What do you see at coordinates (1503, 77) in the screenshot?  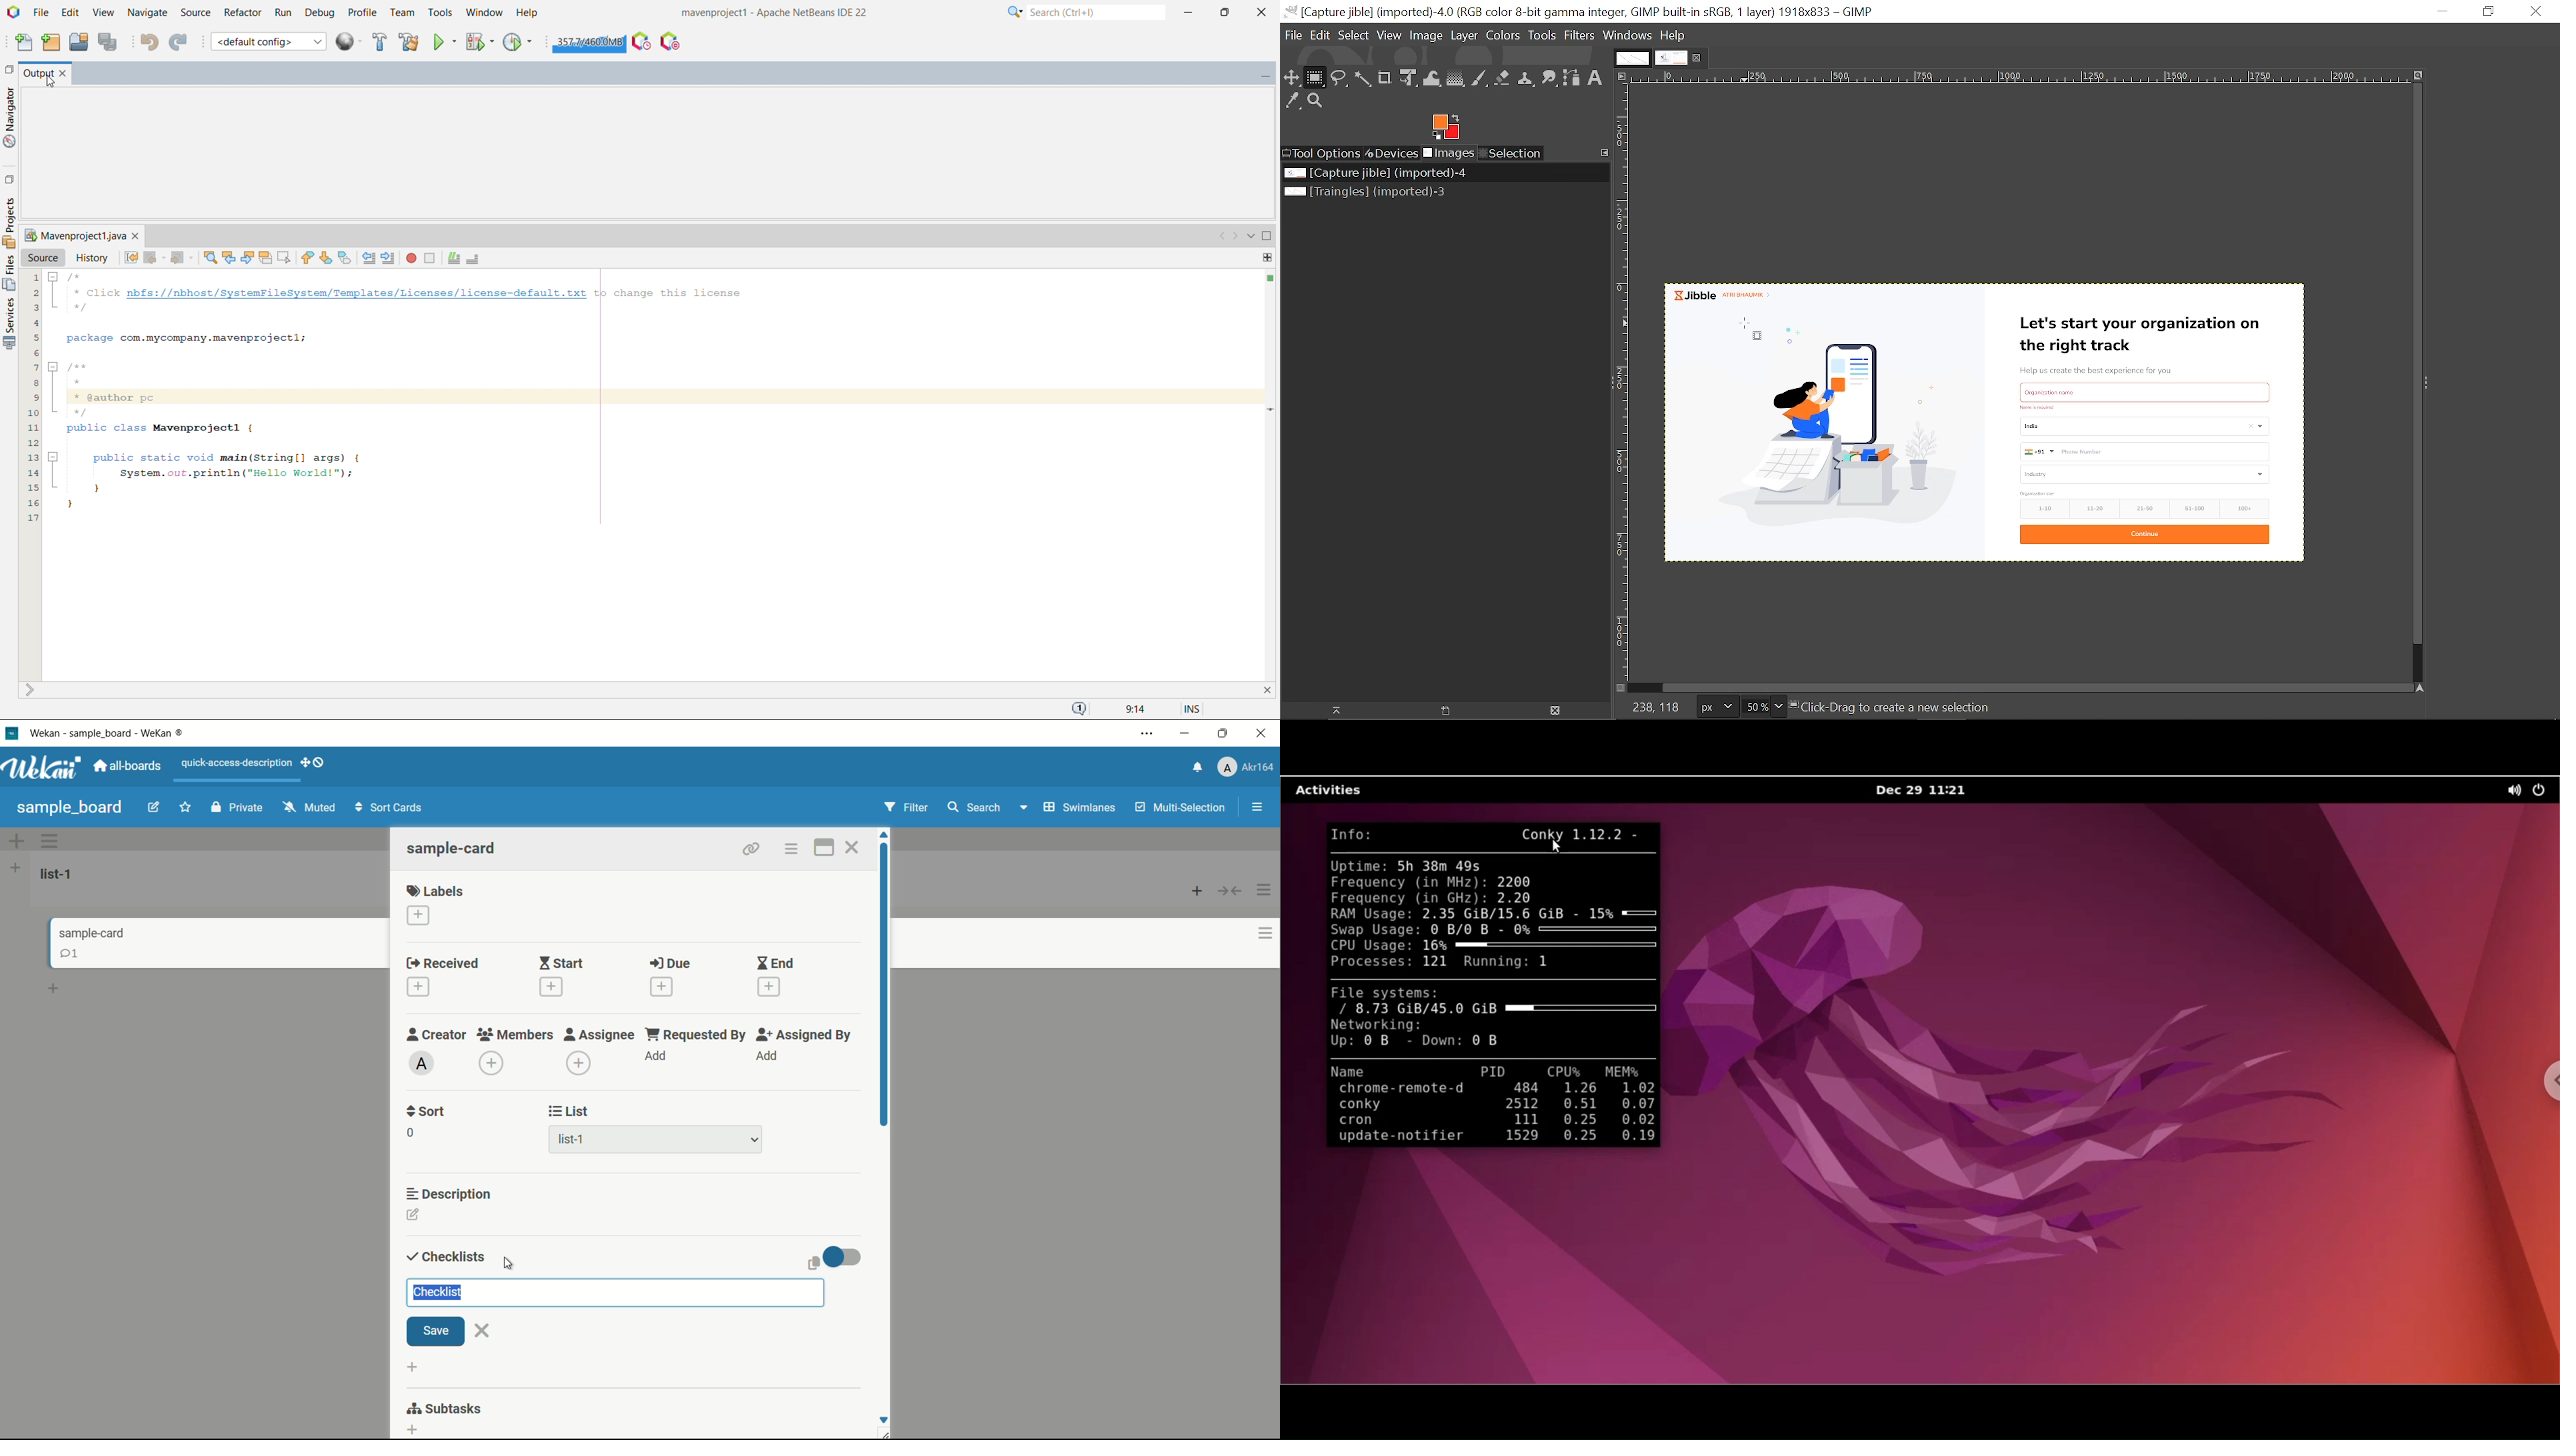 I see `Eraser tool` at bounding box center [1503, 77].